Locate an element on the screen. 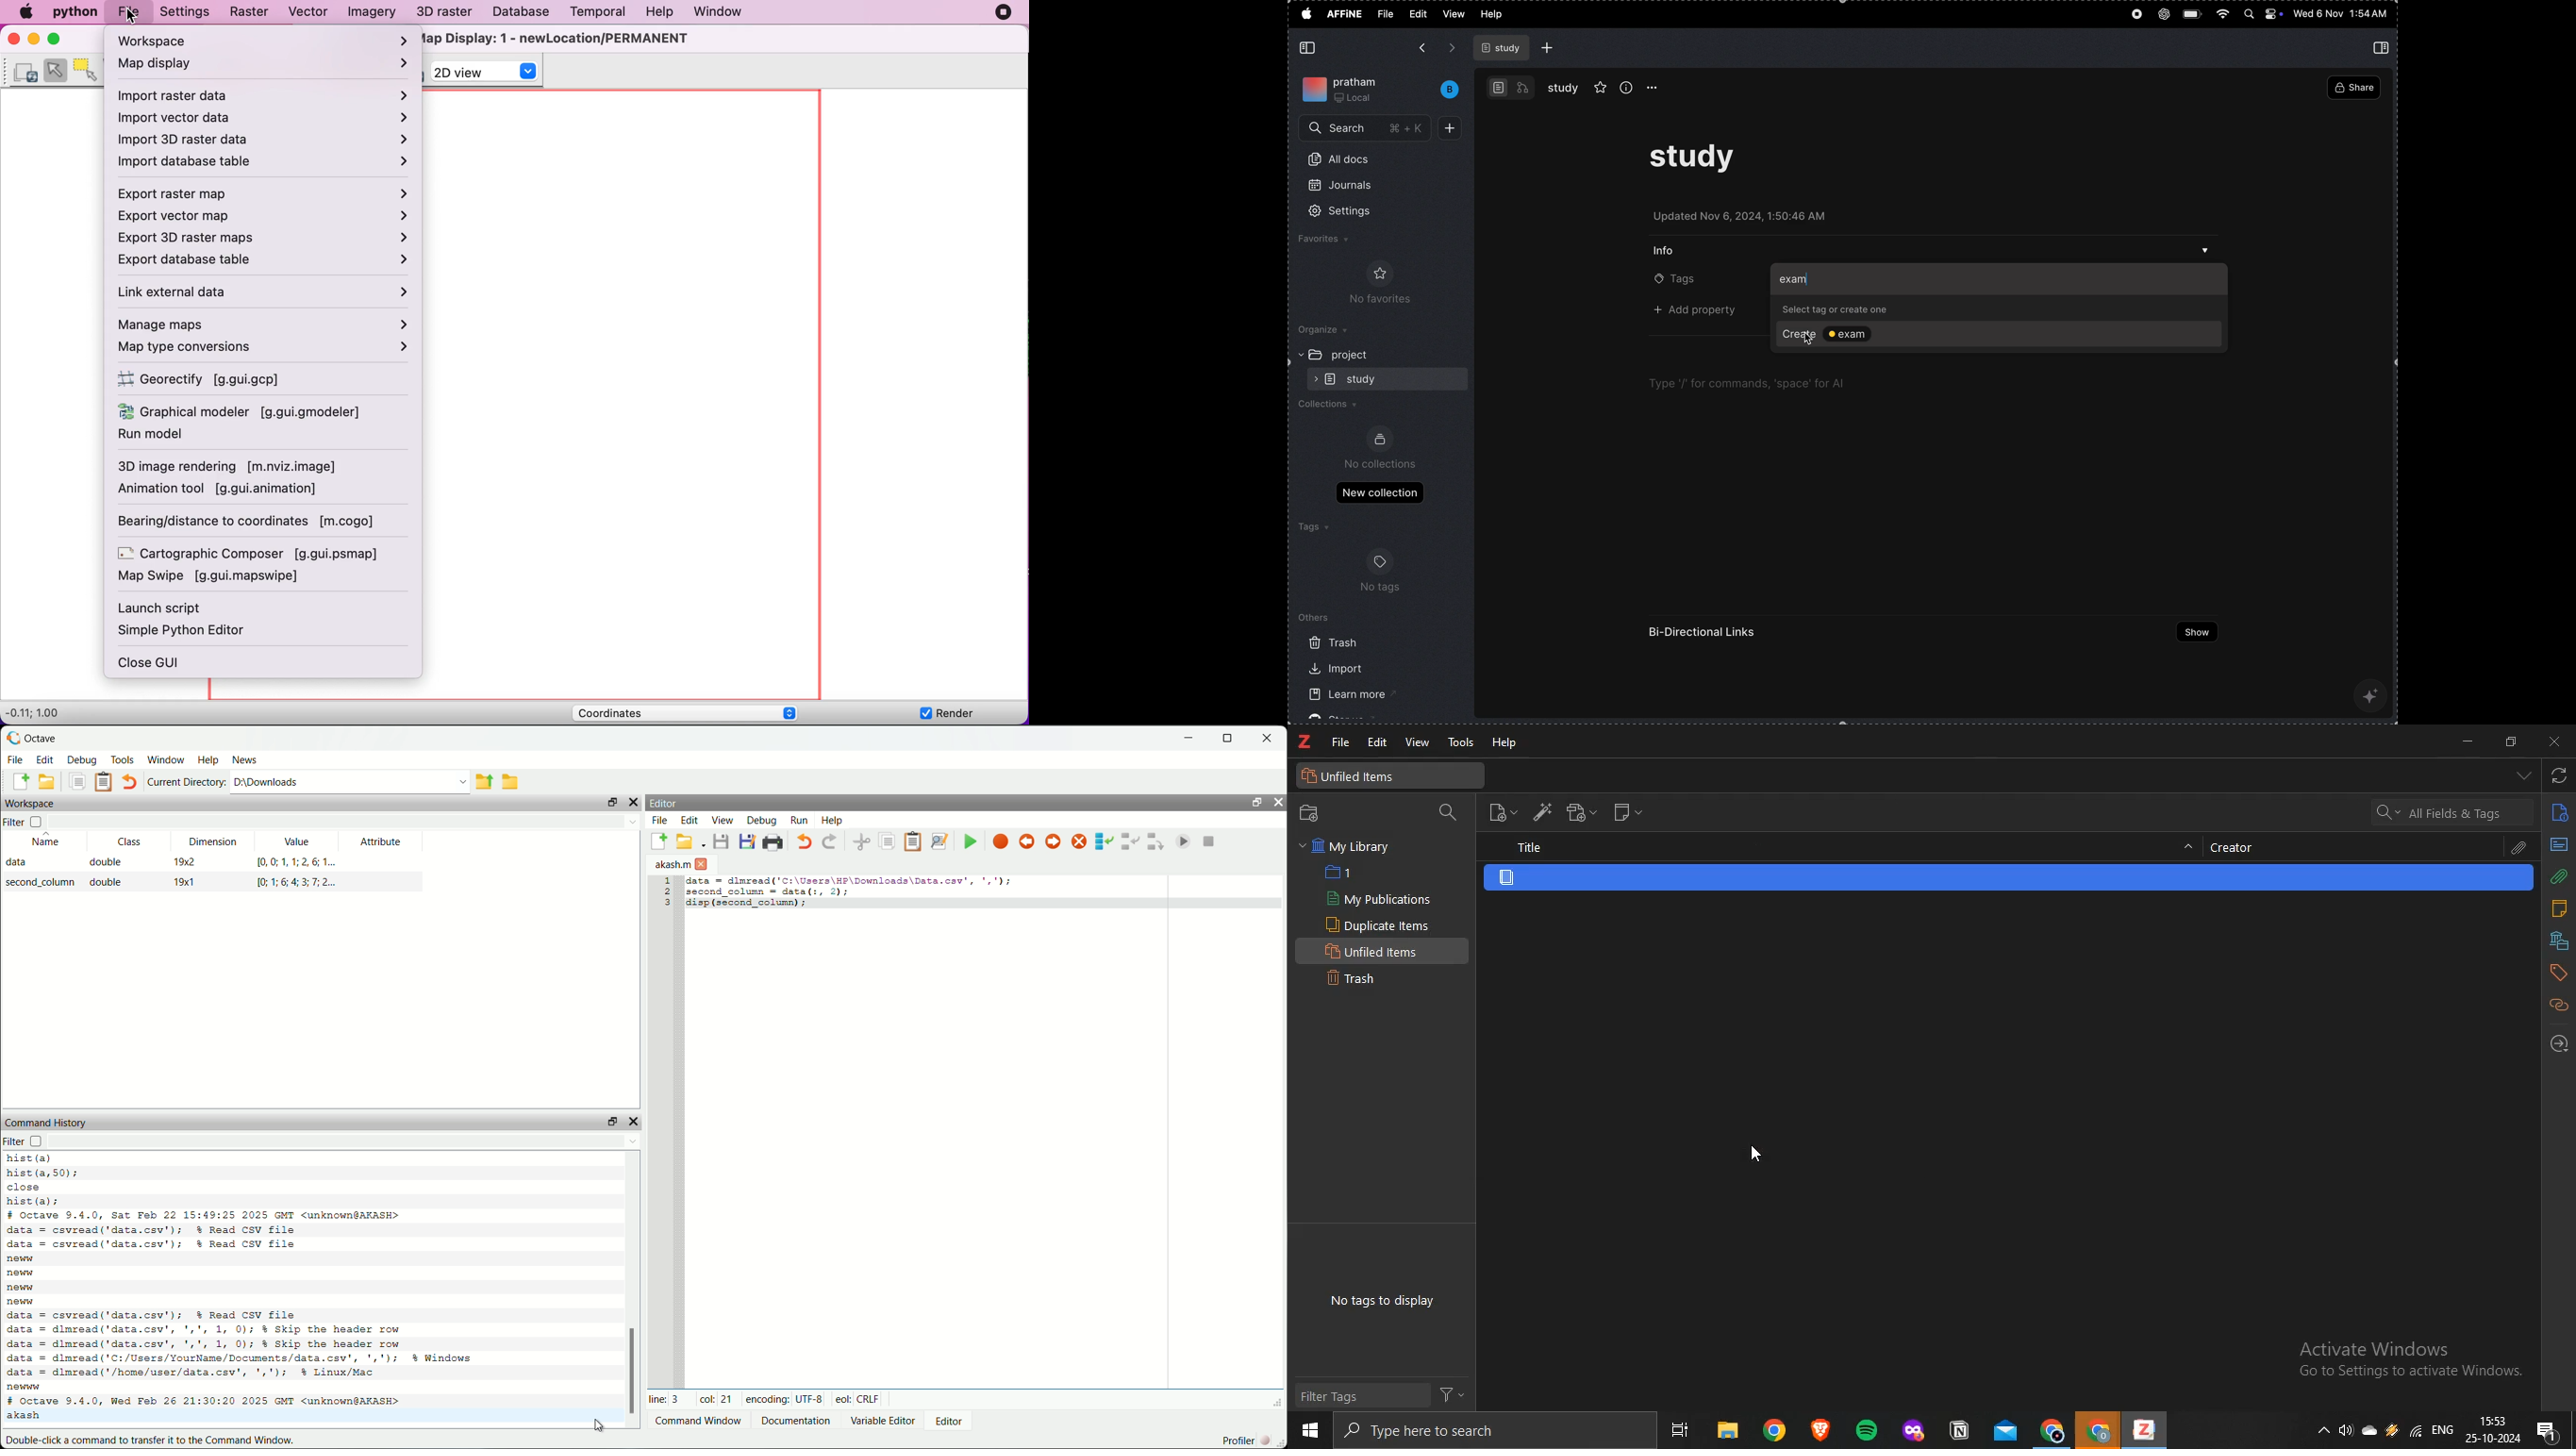  collapse side bar is located at coordinates (2383, 47).